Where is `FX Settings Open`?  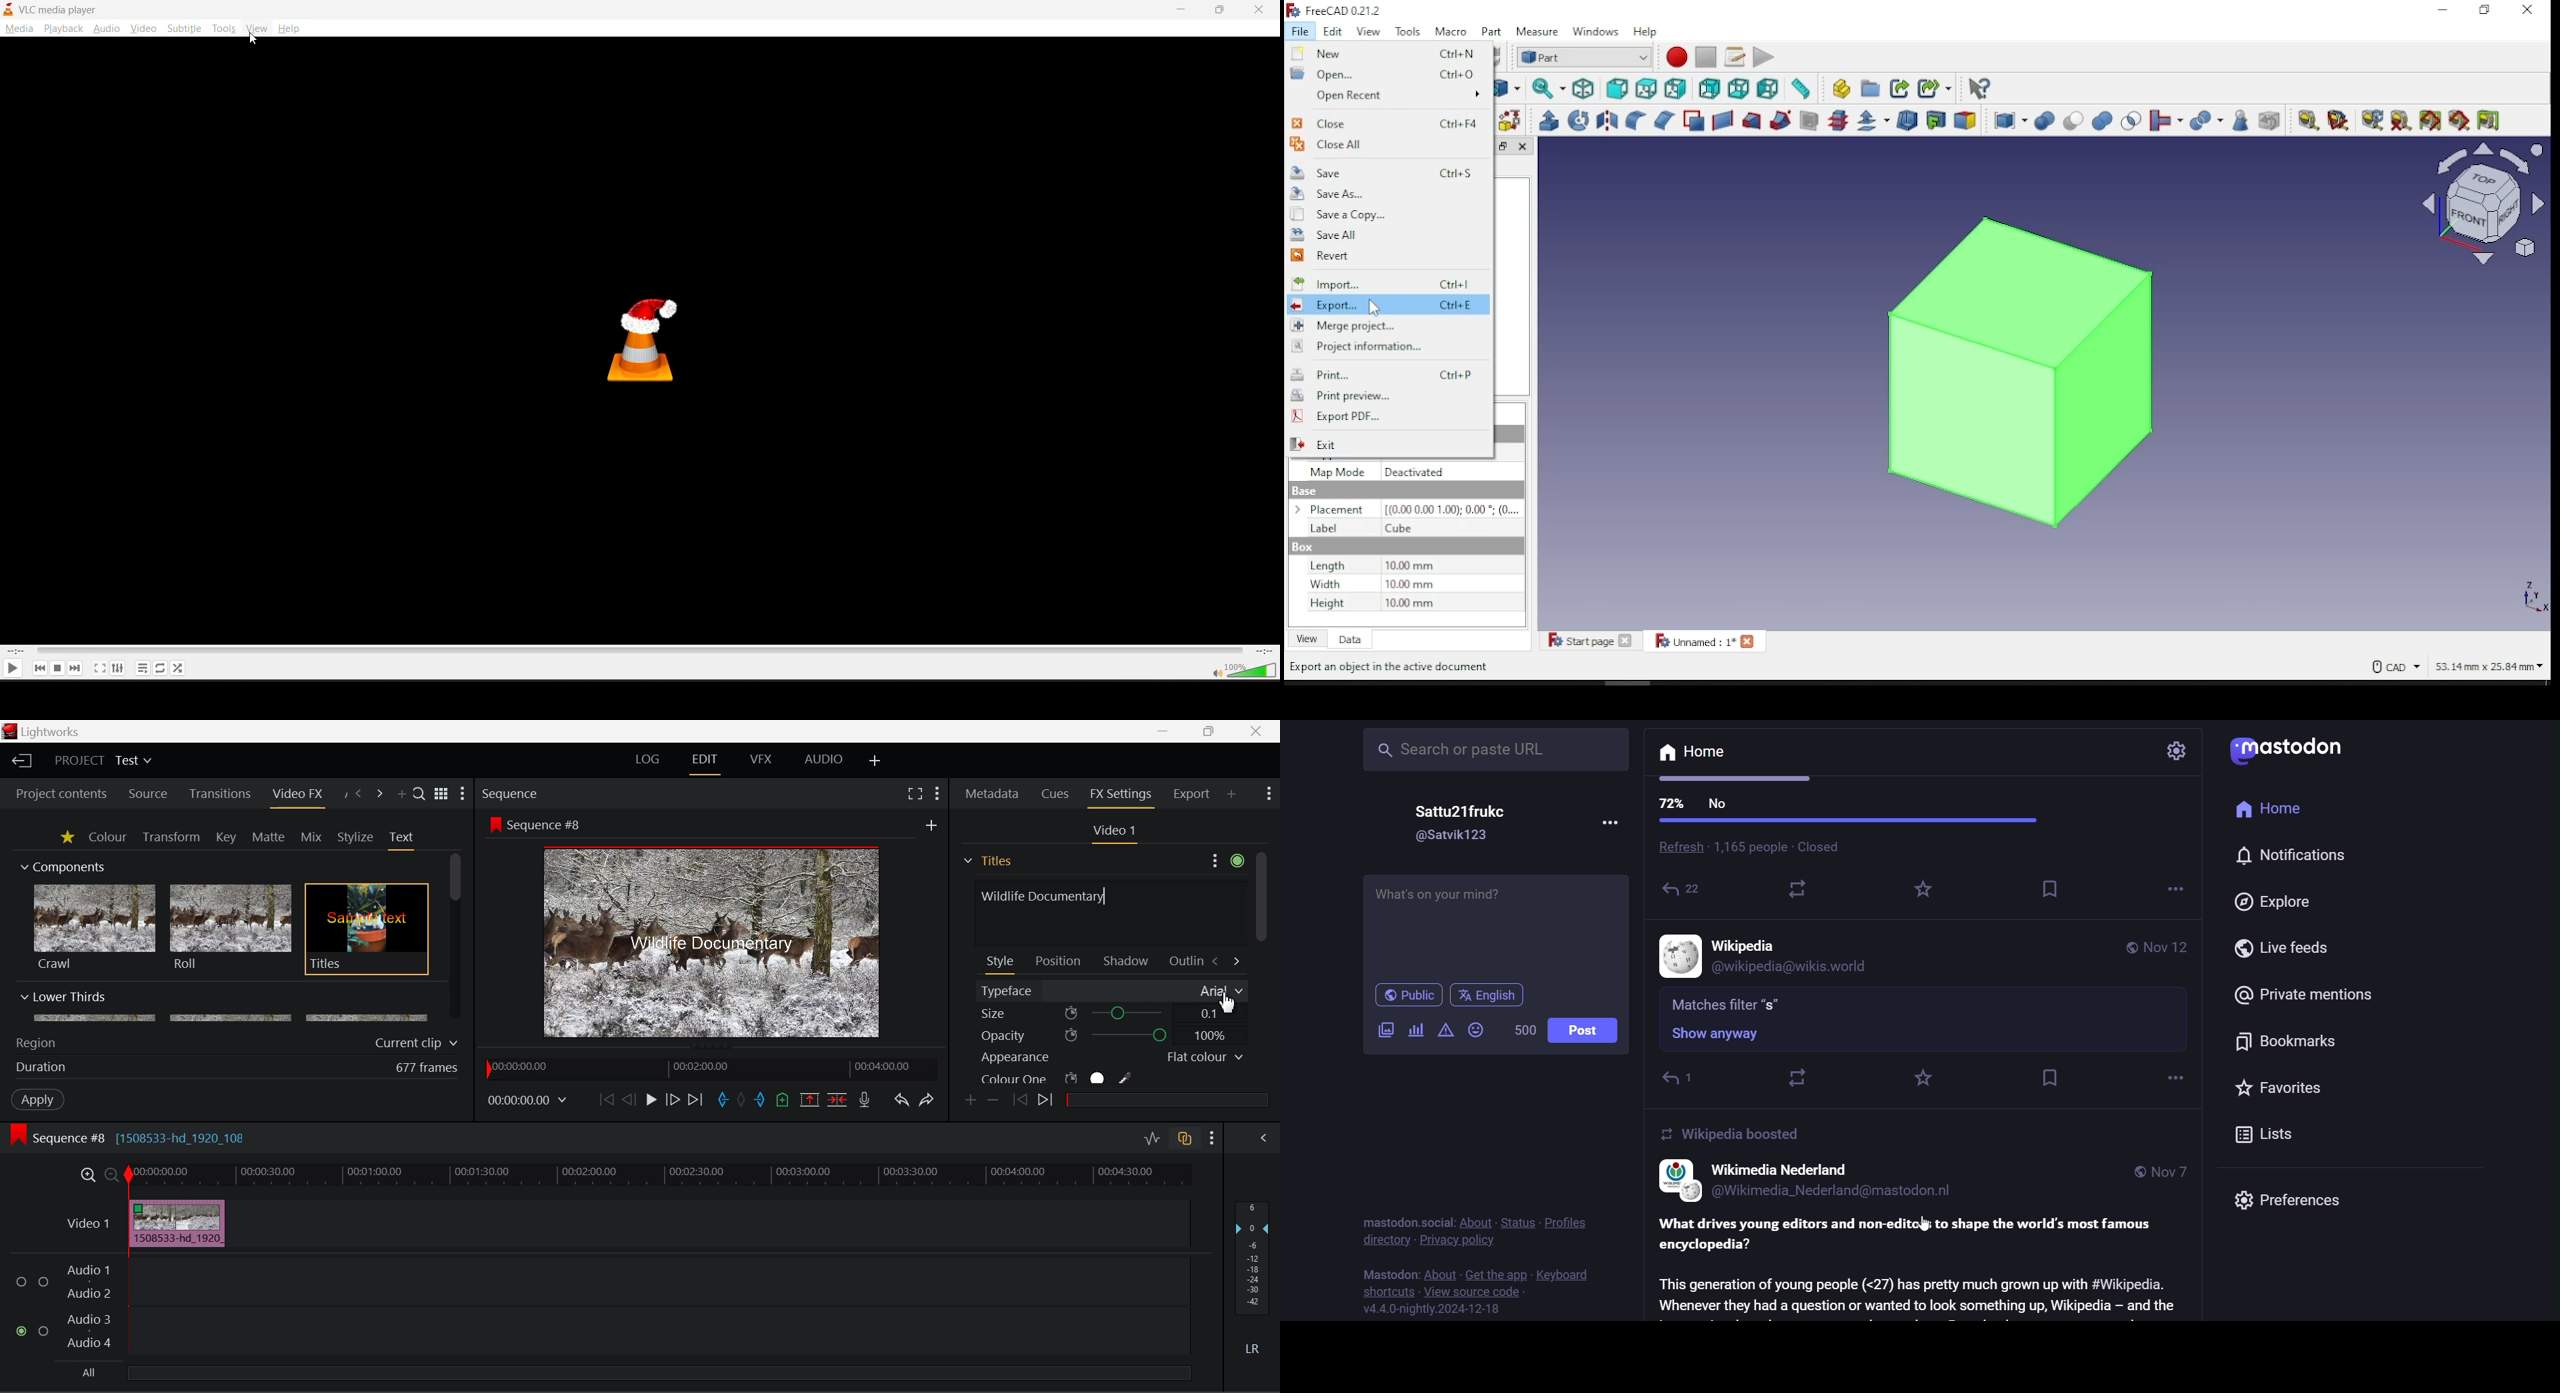
FX Settings Open is located at coordinates (1123, 796).